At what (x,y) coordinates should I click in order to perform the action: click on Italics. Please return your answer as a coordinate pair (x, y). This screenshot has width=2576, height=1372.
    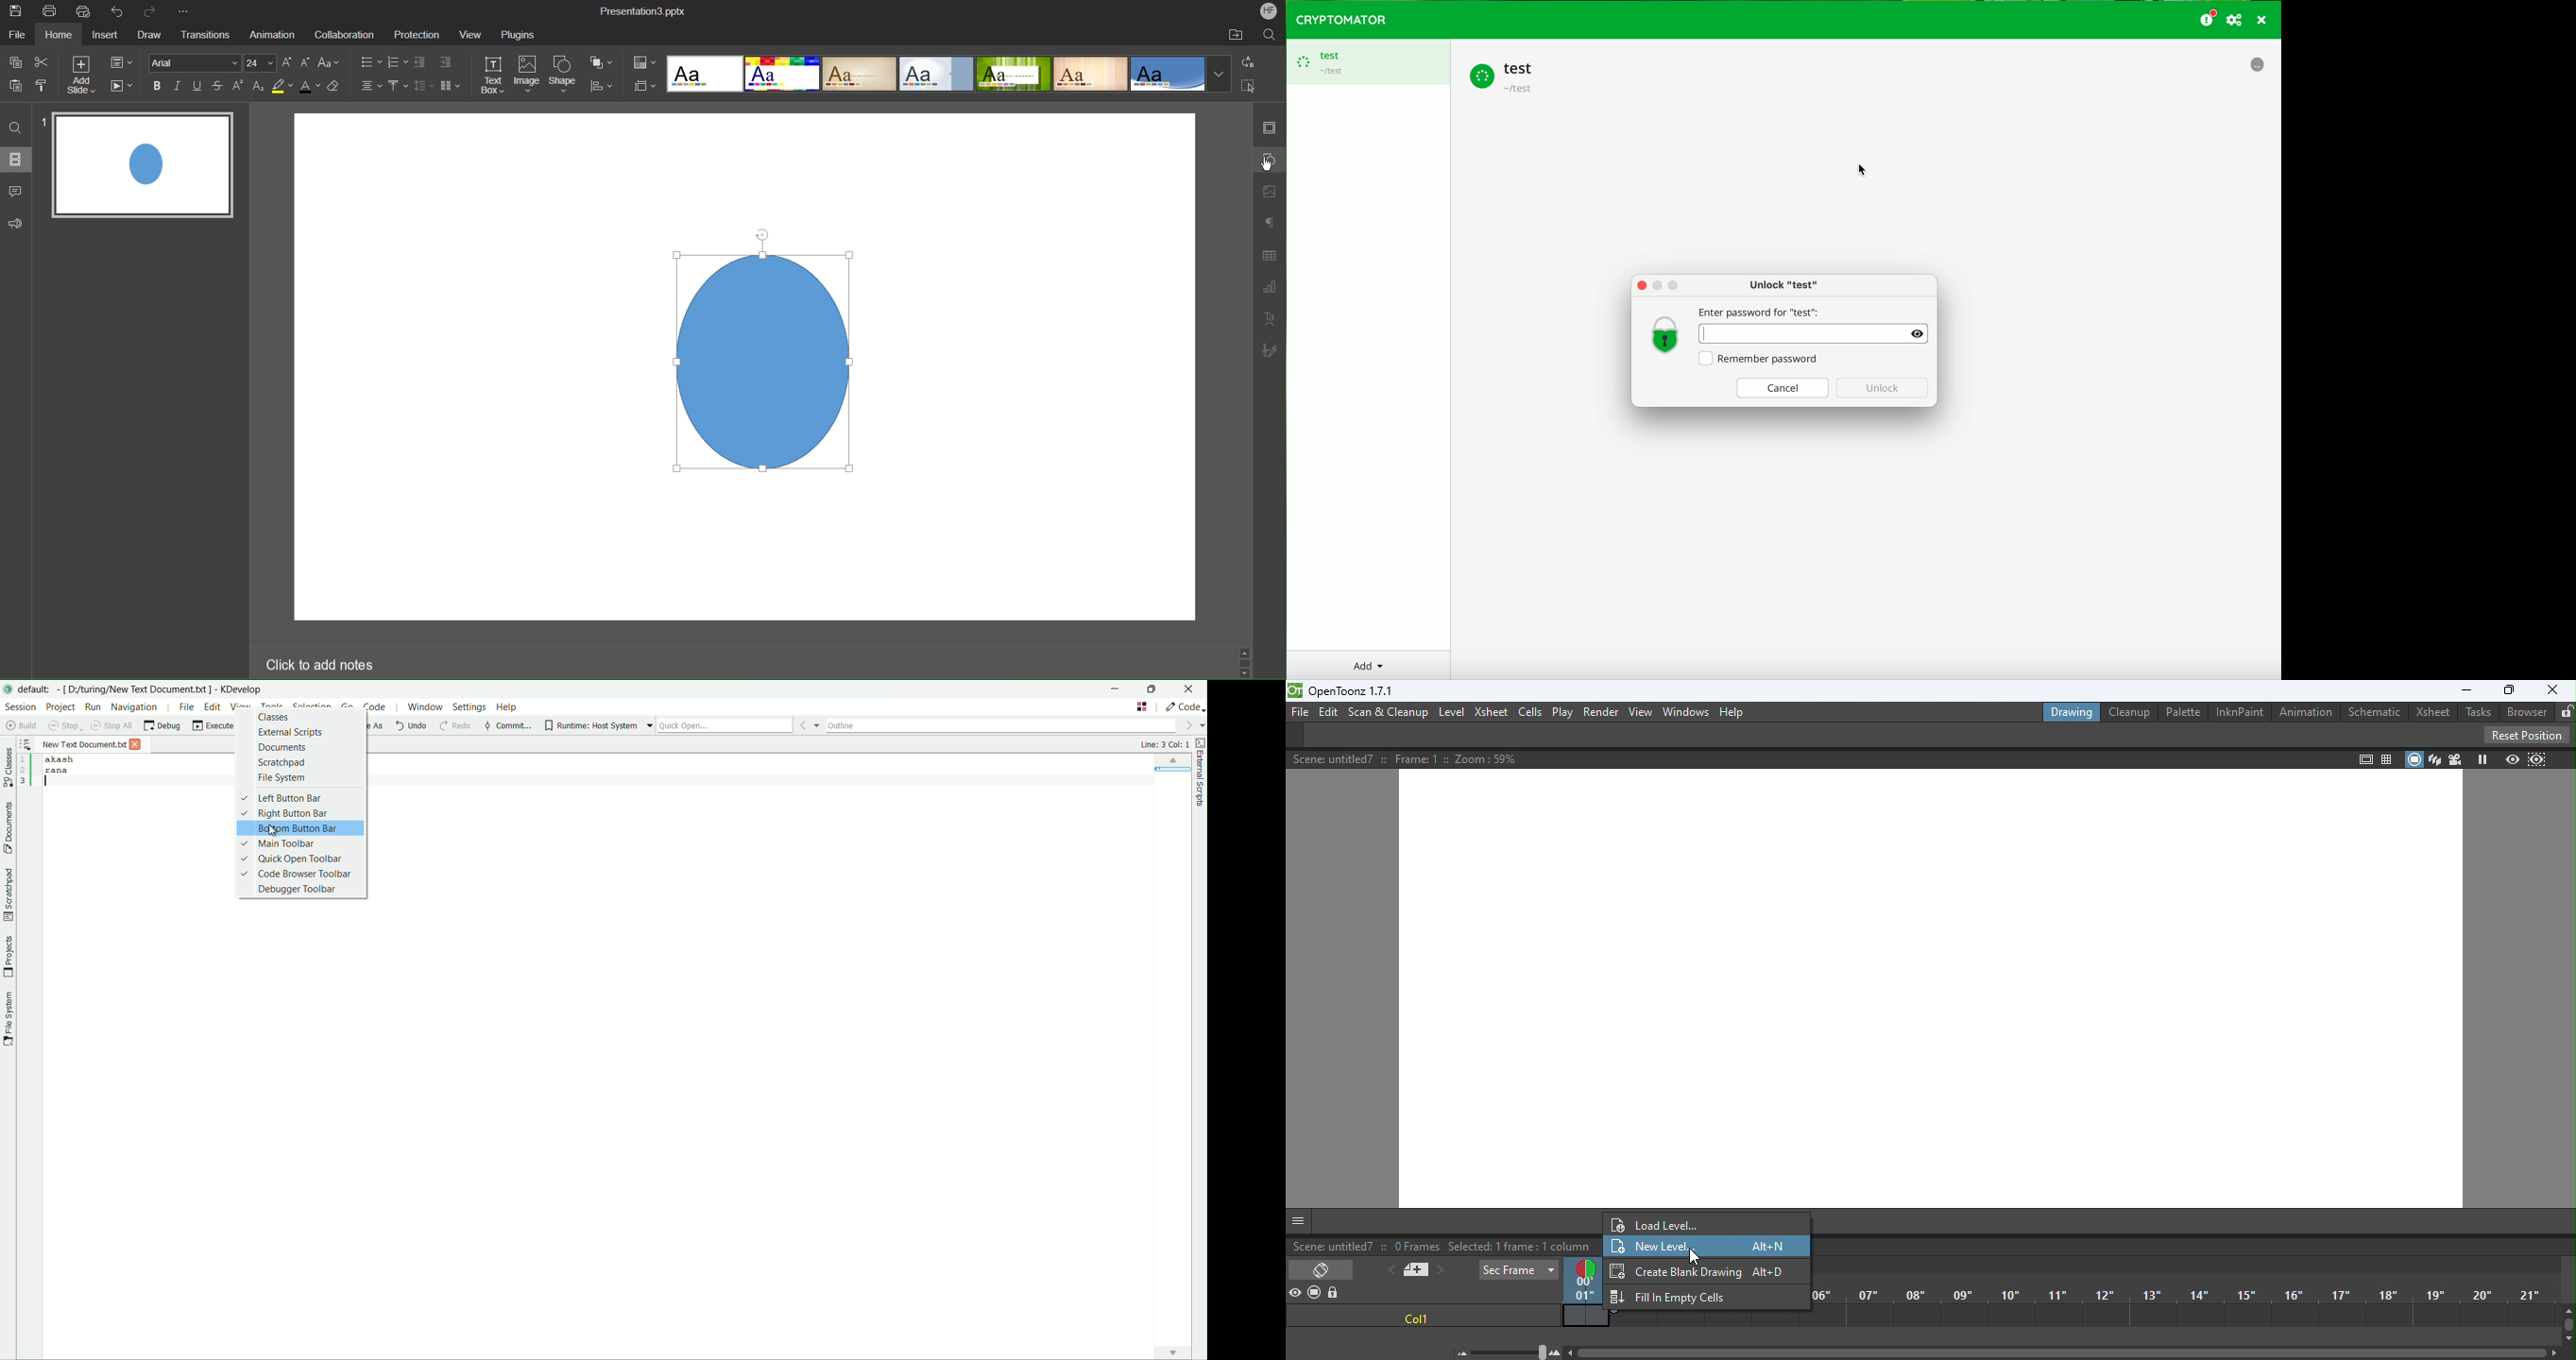
    Looking at the image, I should click on (178, 88).